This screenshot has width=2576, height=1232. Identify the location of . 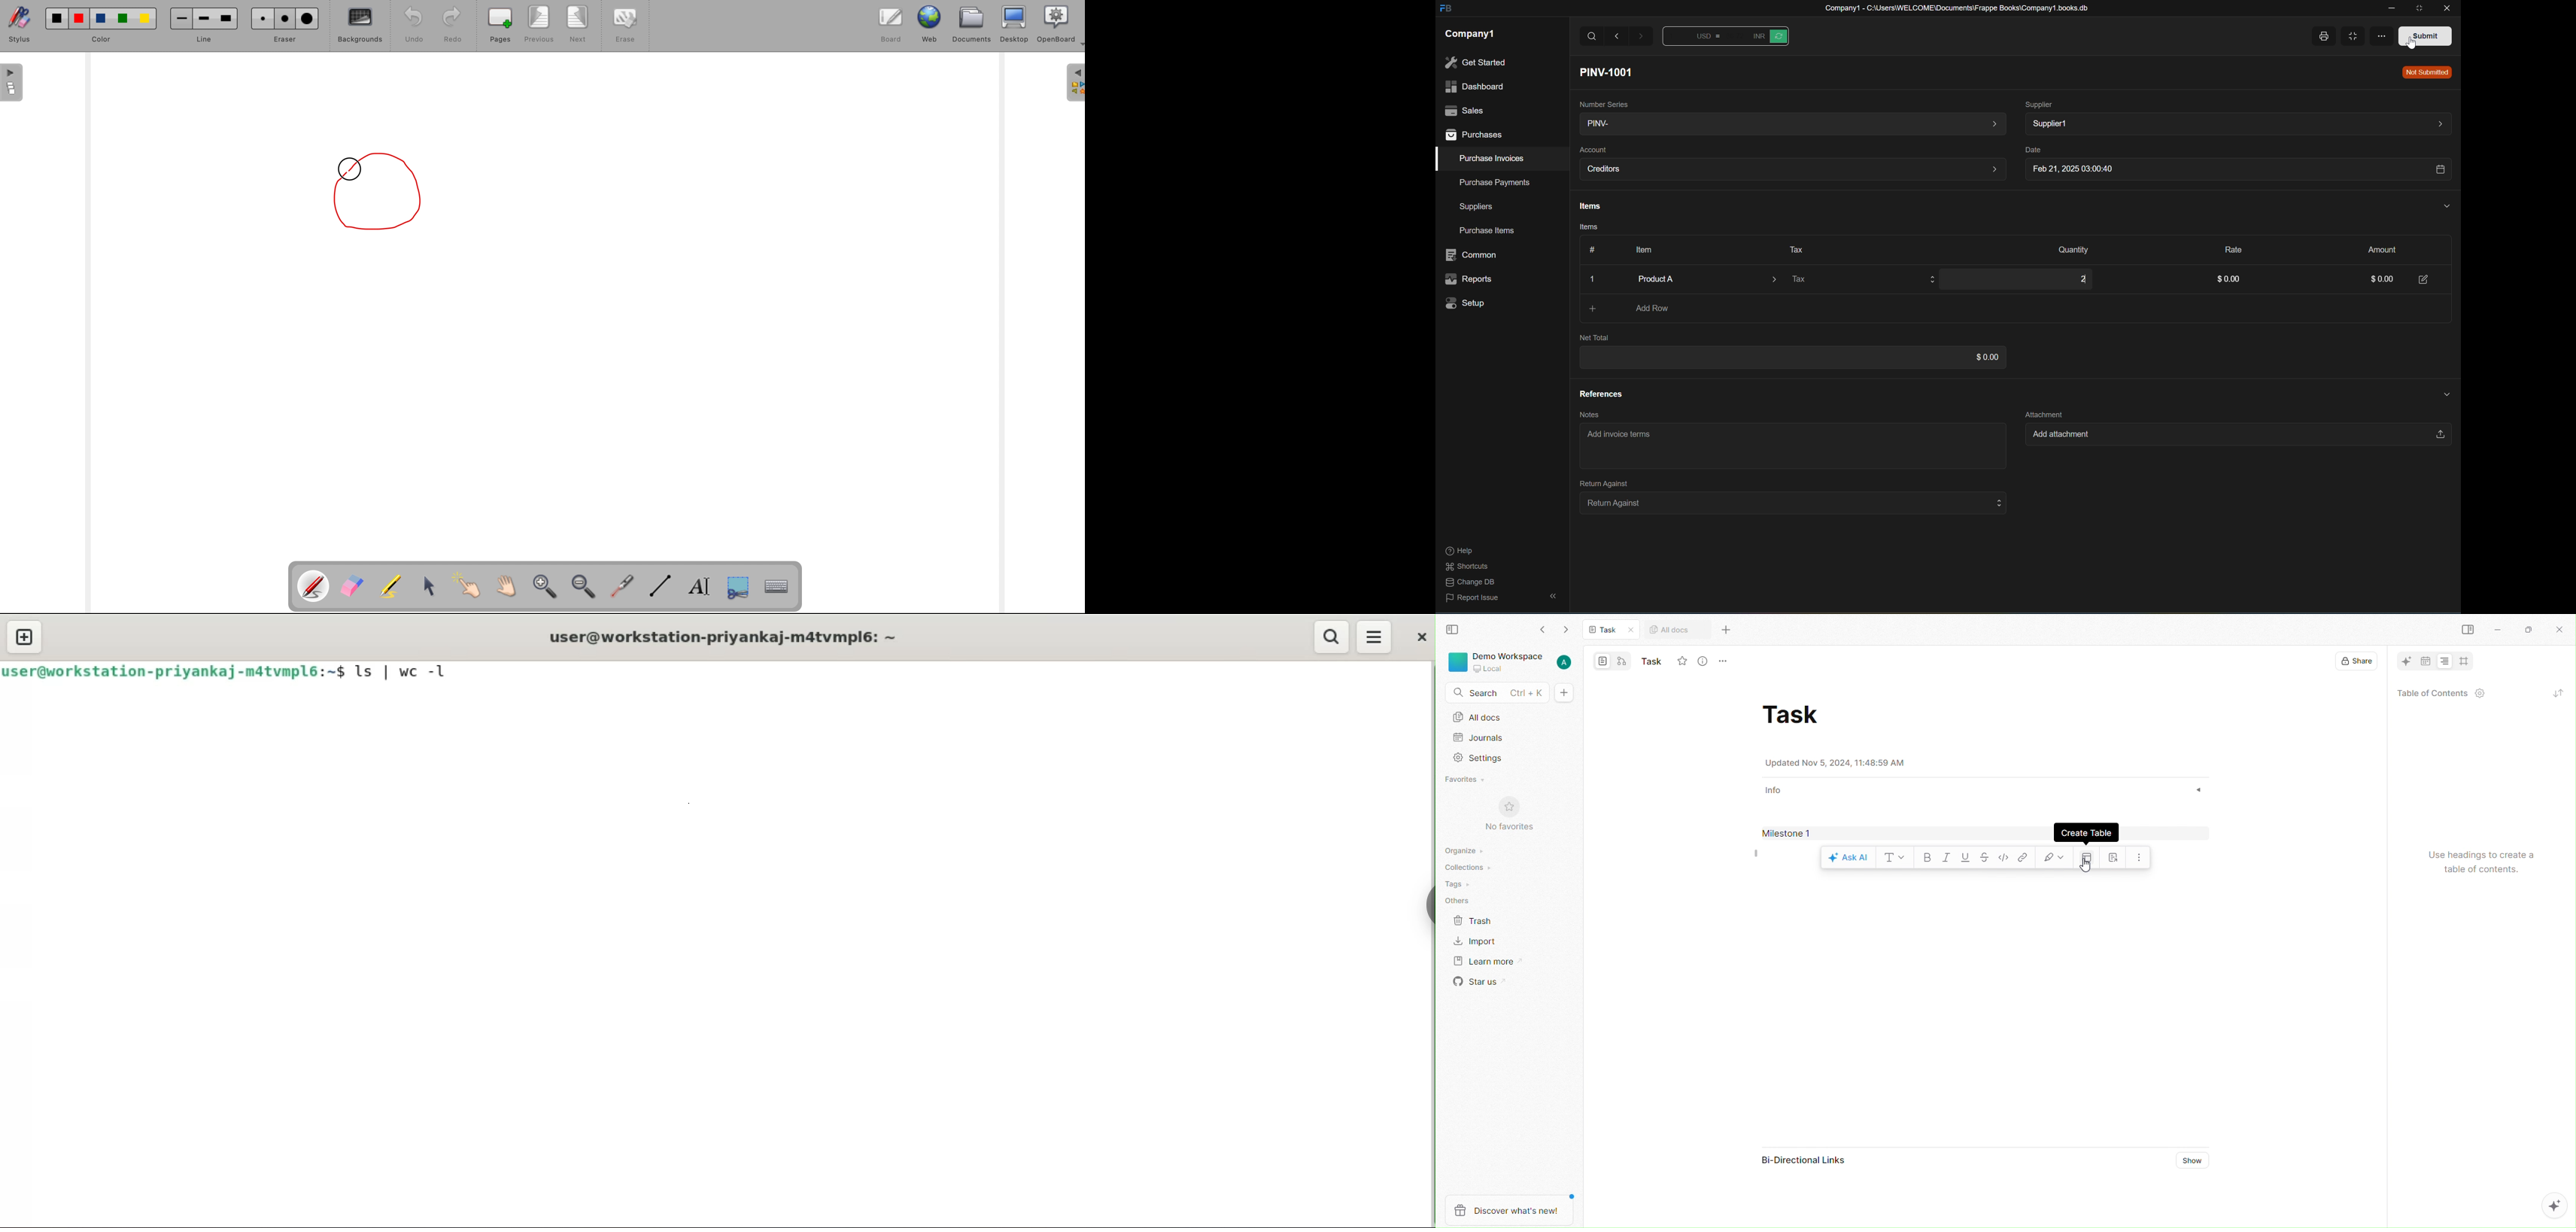
(1589, 250).